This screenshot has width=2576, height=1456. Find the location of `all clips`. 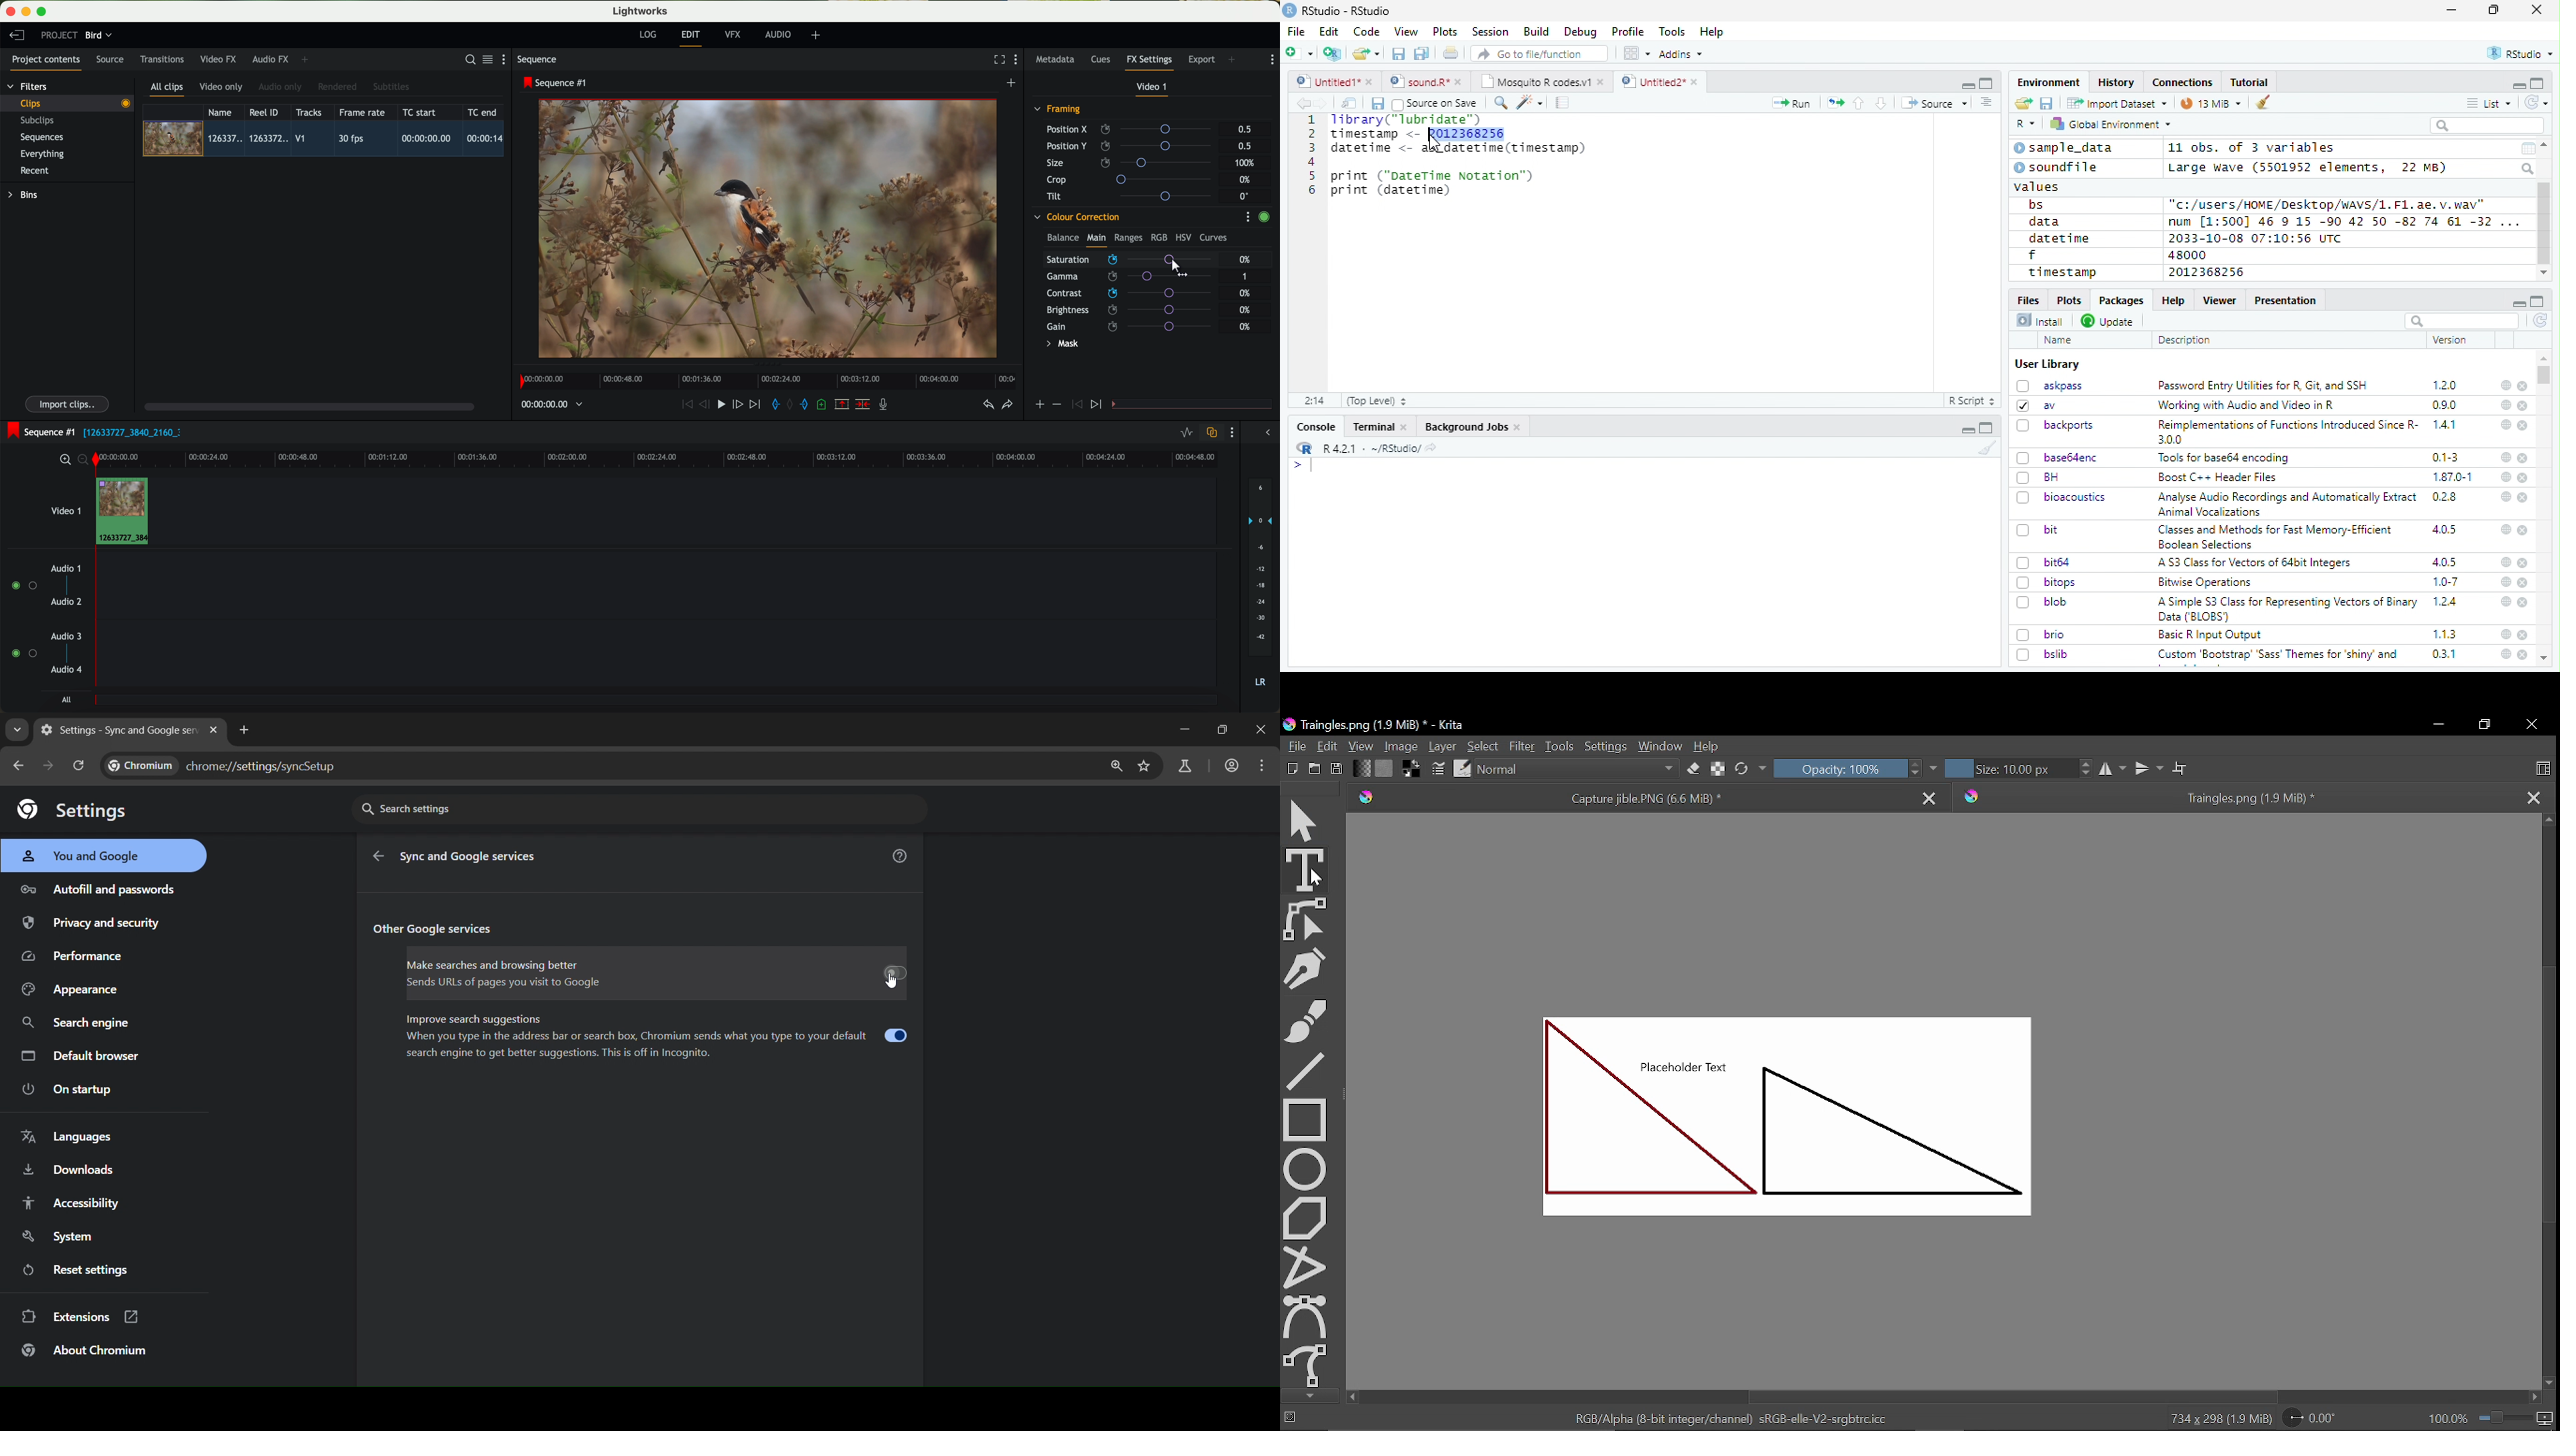

all clips is located at coordinates (167, 90).